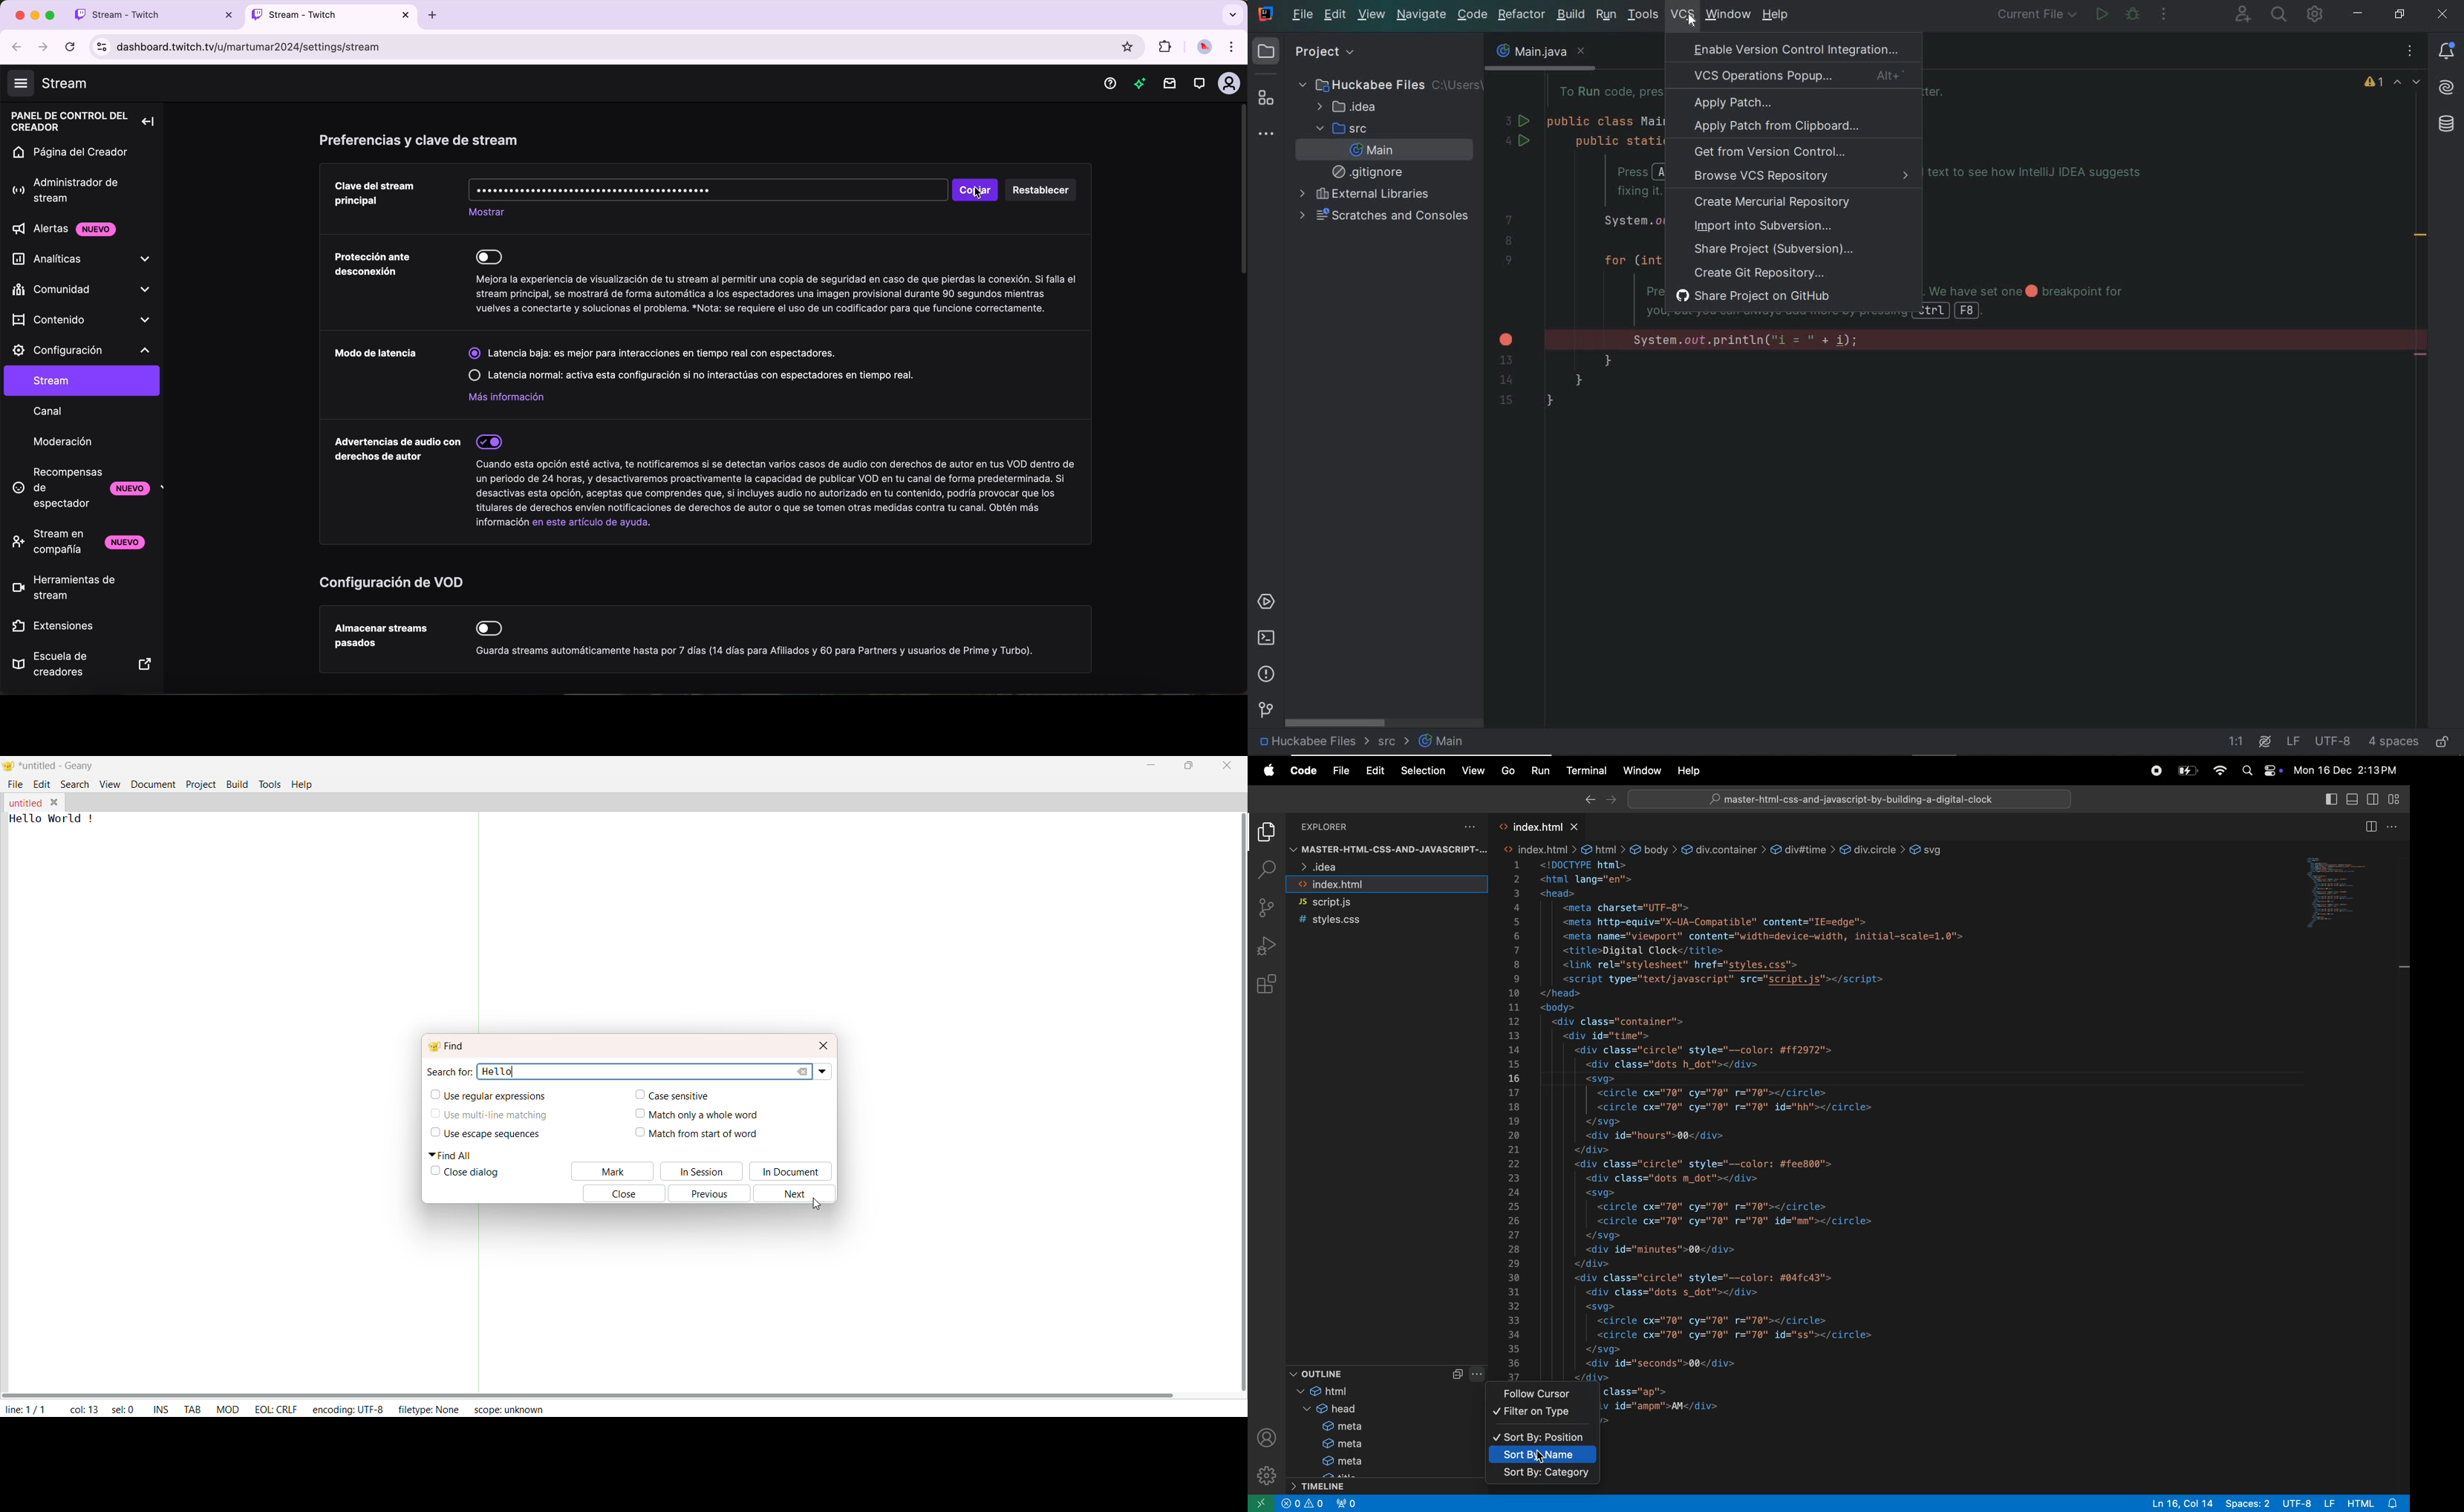  What do you see at coordinates (36, 16) in the screenshot?
I see `minimize` at bounding box center [36, 16].